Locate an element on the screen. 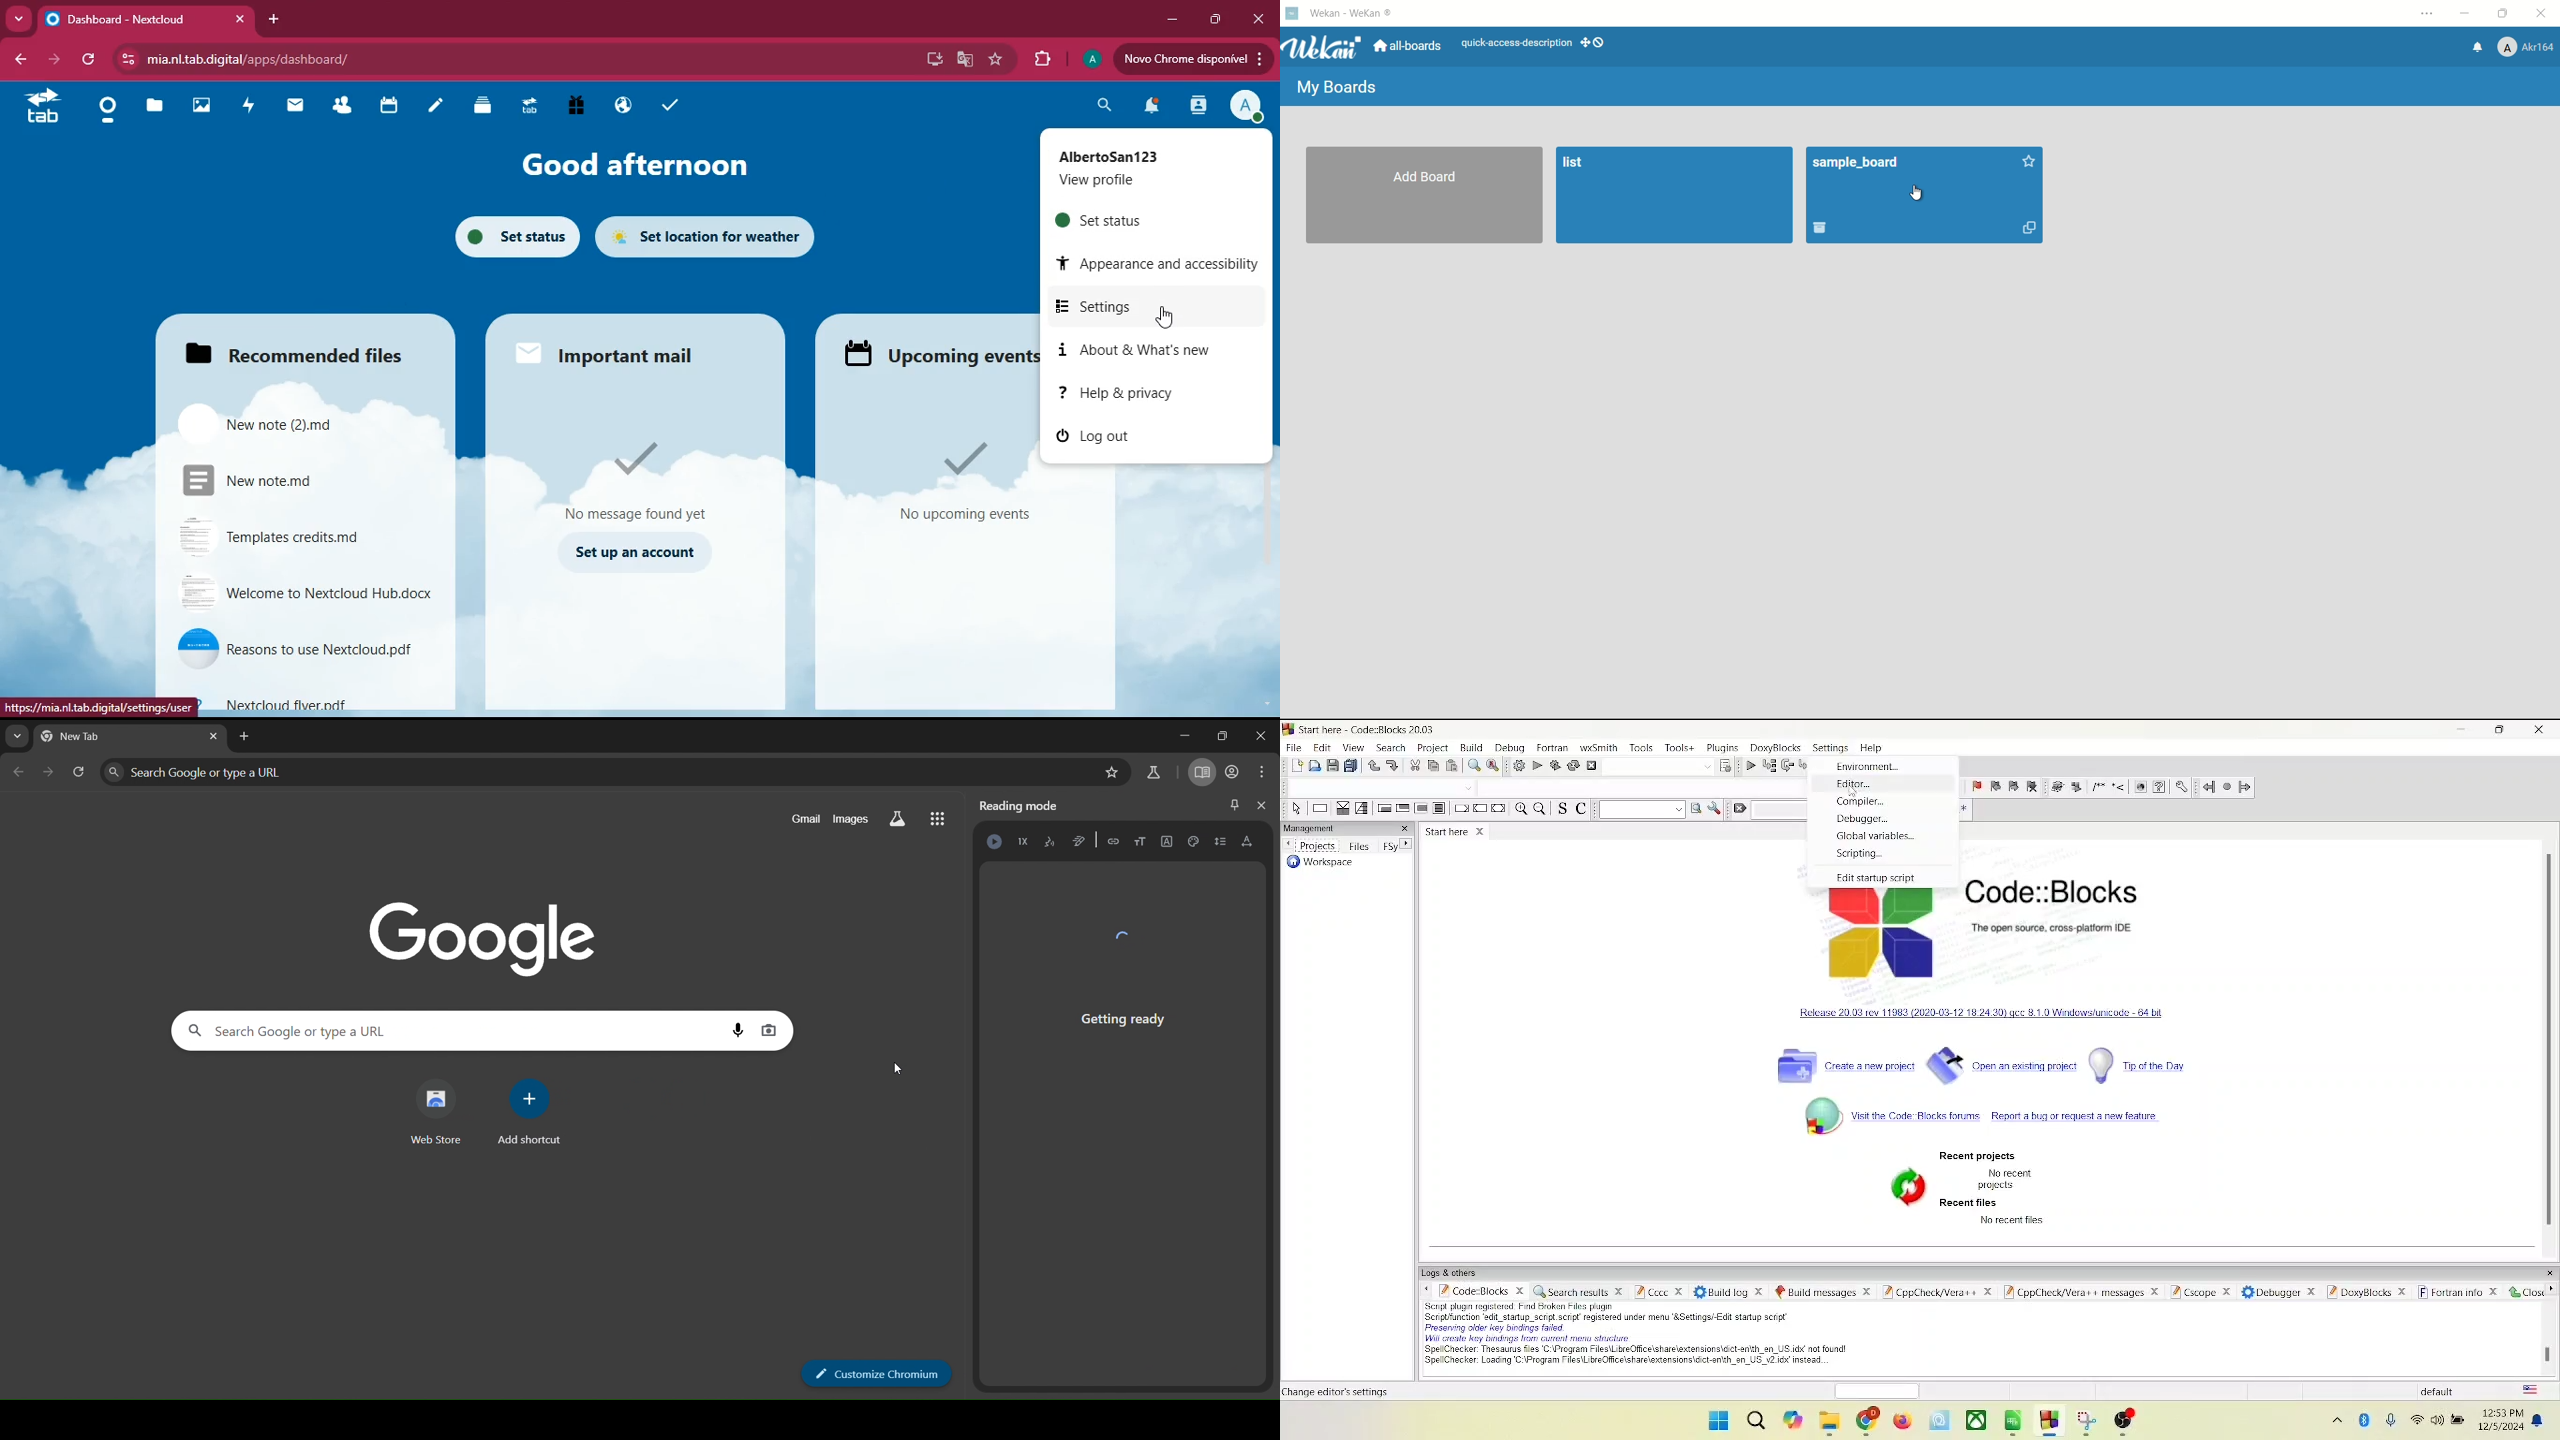  block instruction is located at coordinates (1438, 808).